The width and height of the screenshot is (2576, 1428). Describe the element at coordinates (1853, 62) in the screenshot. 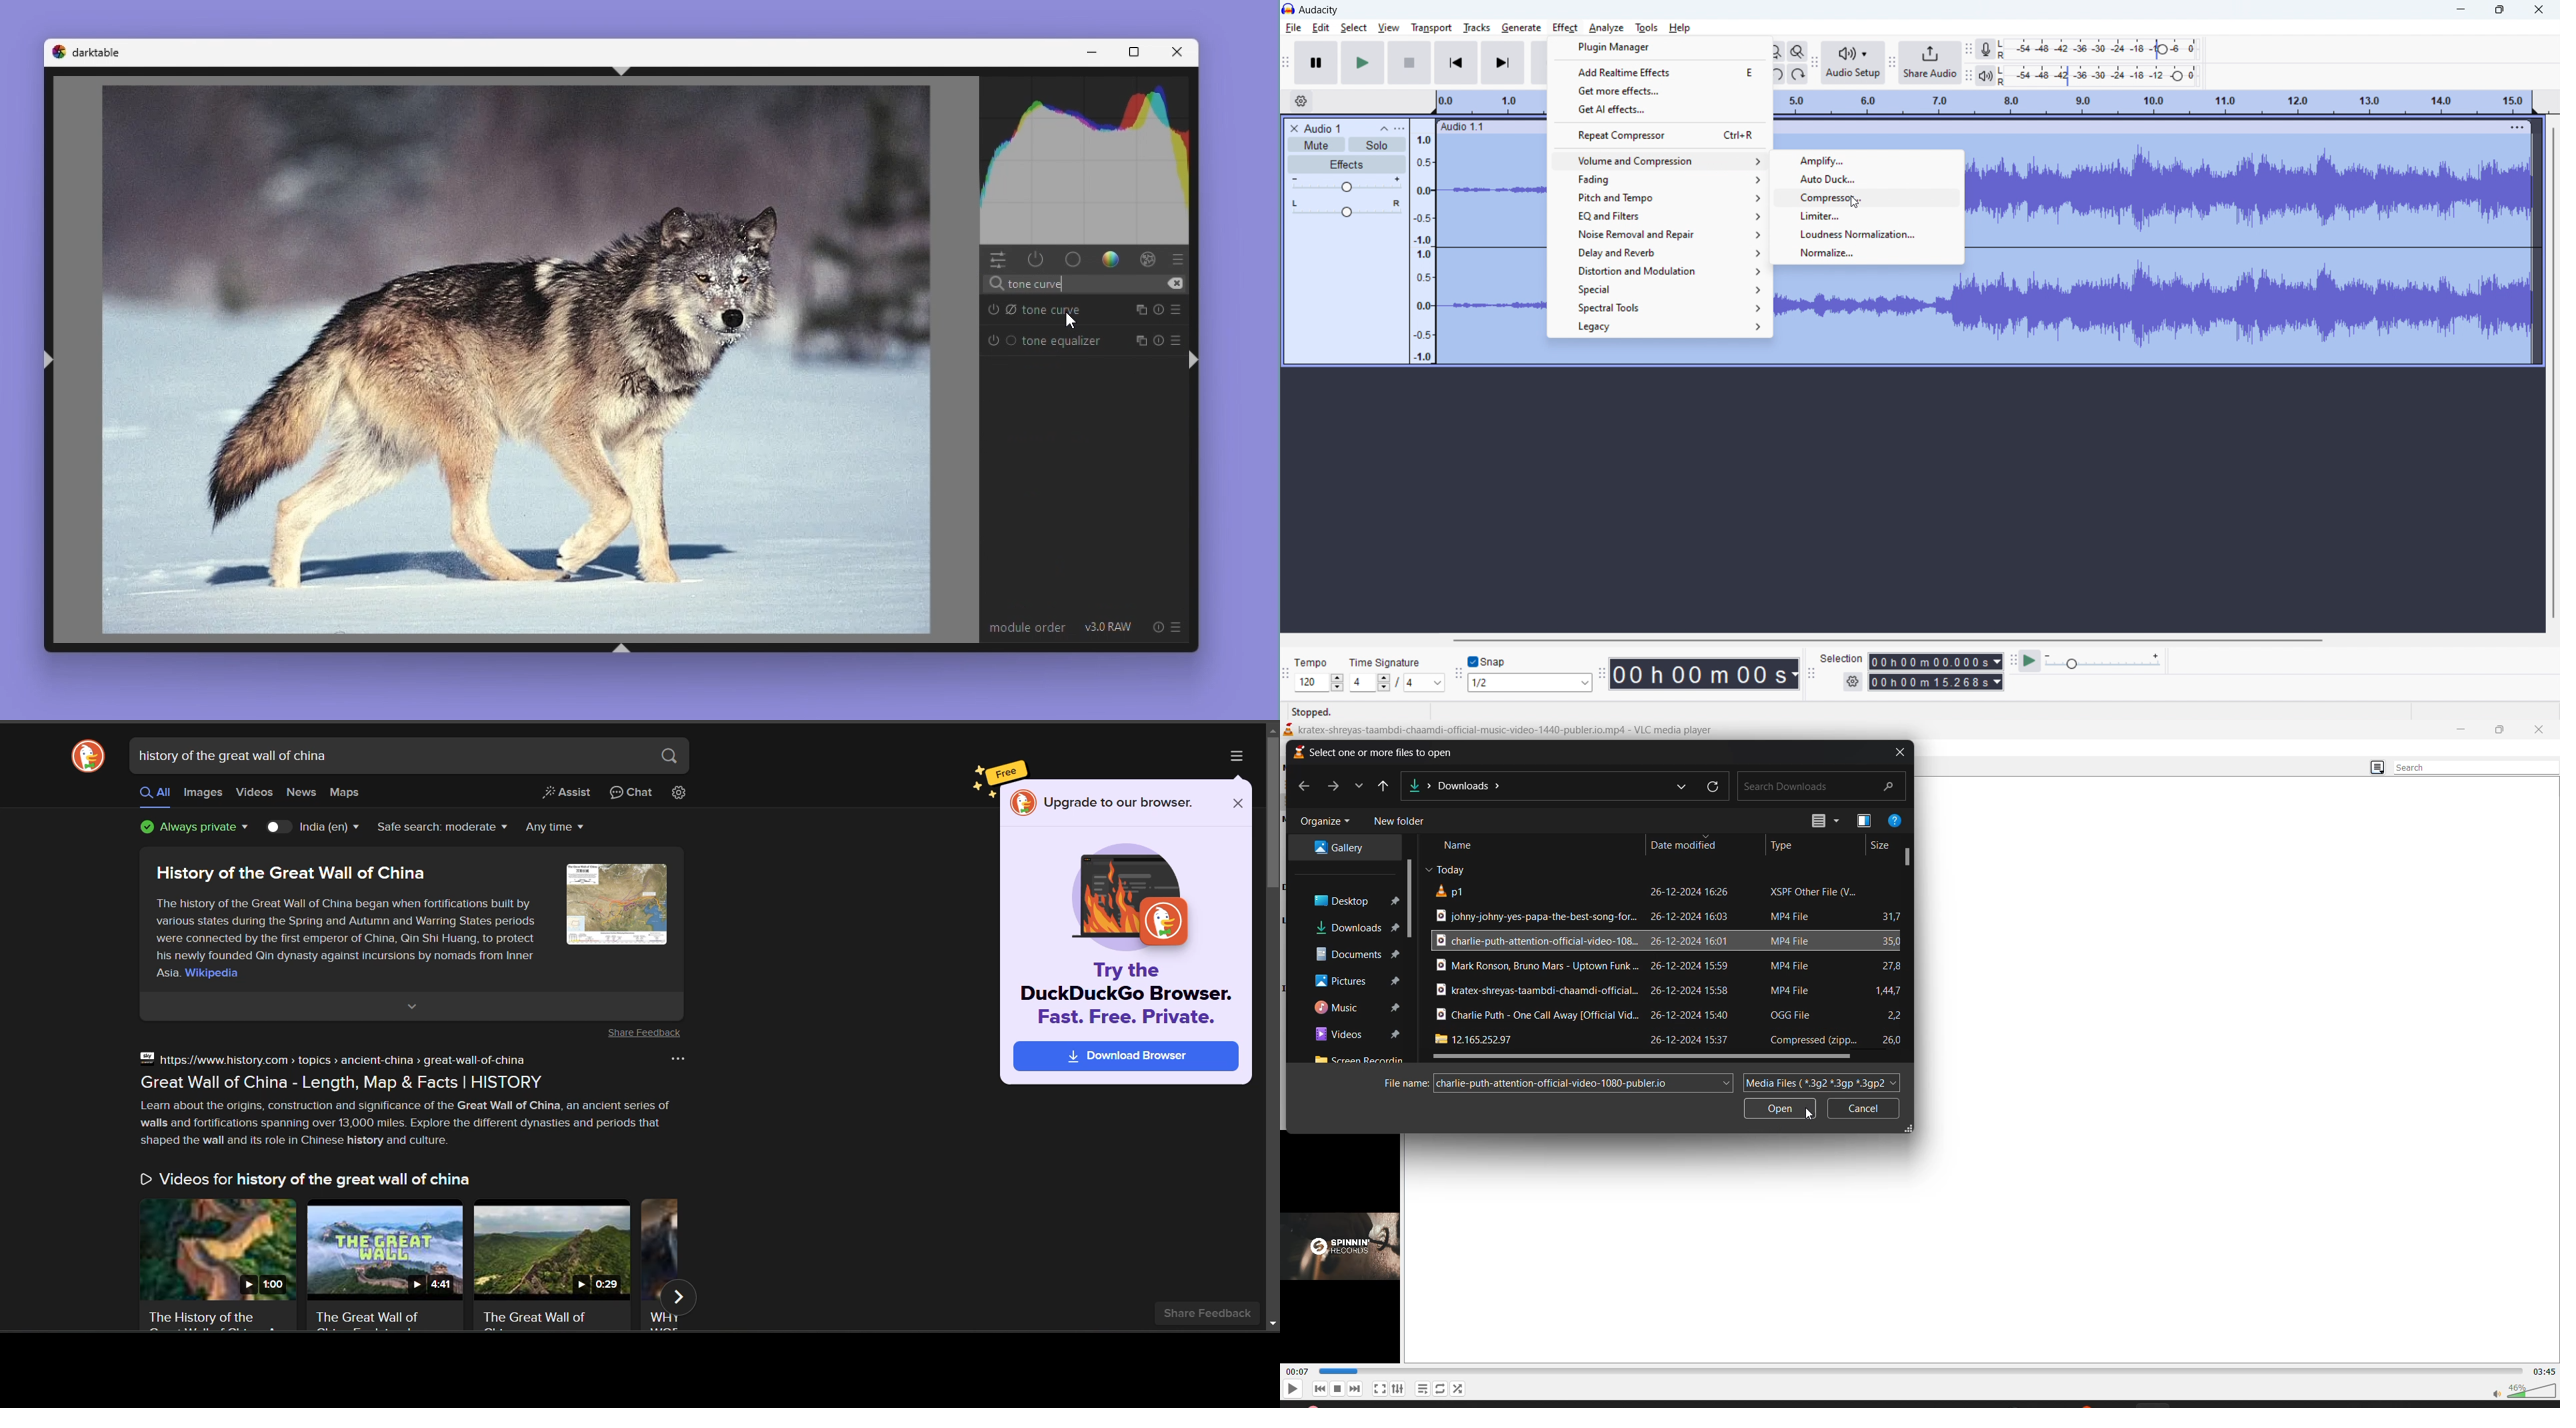

I see `audio setup` at that location.